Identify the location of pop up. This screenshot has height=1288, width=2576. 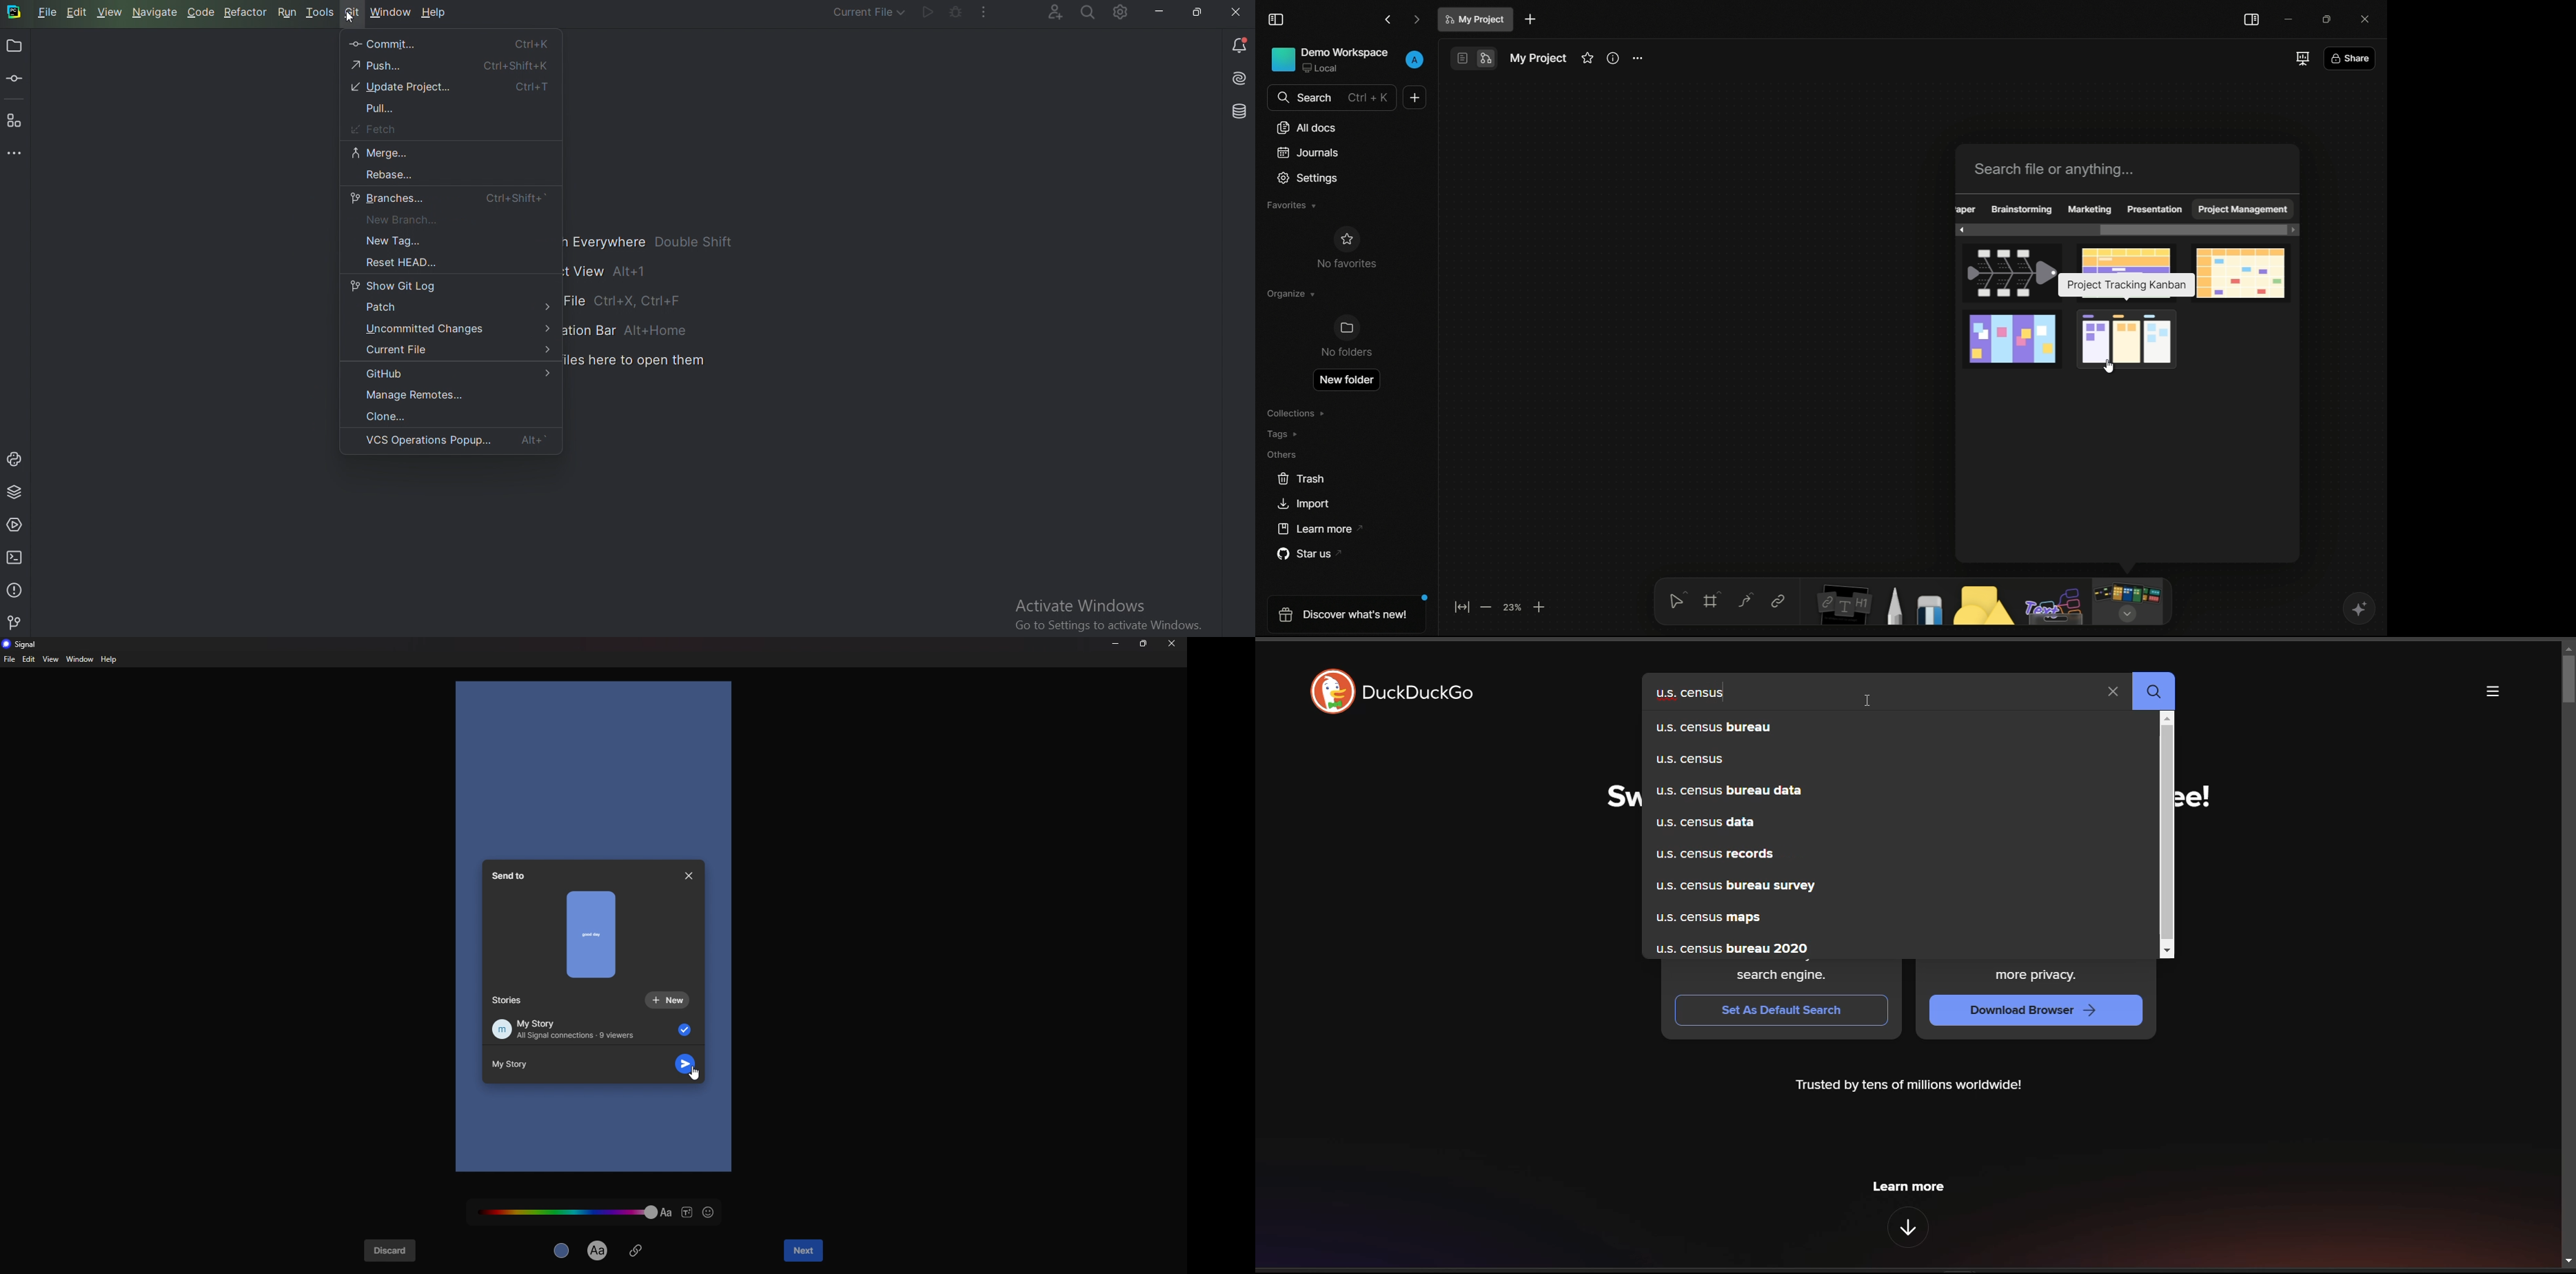
(2128, 286).